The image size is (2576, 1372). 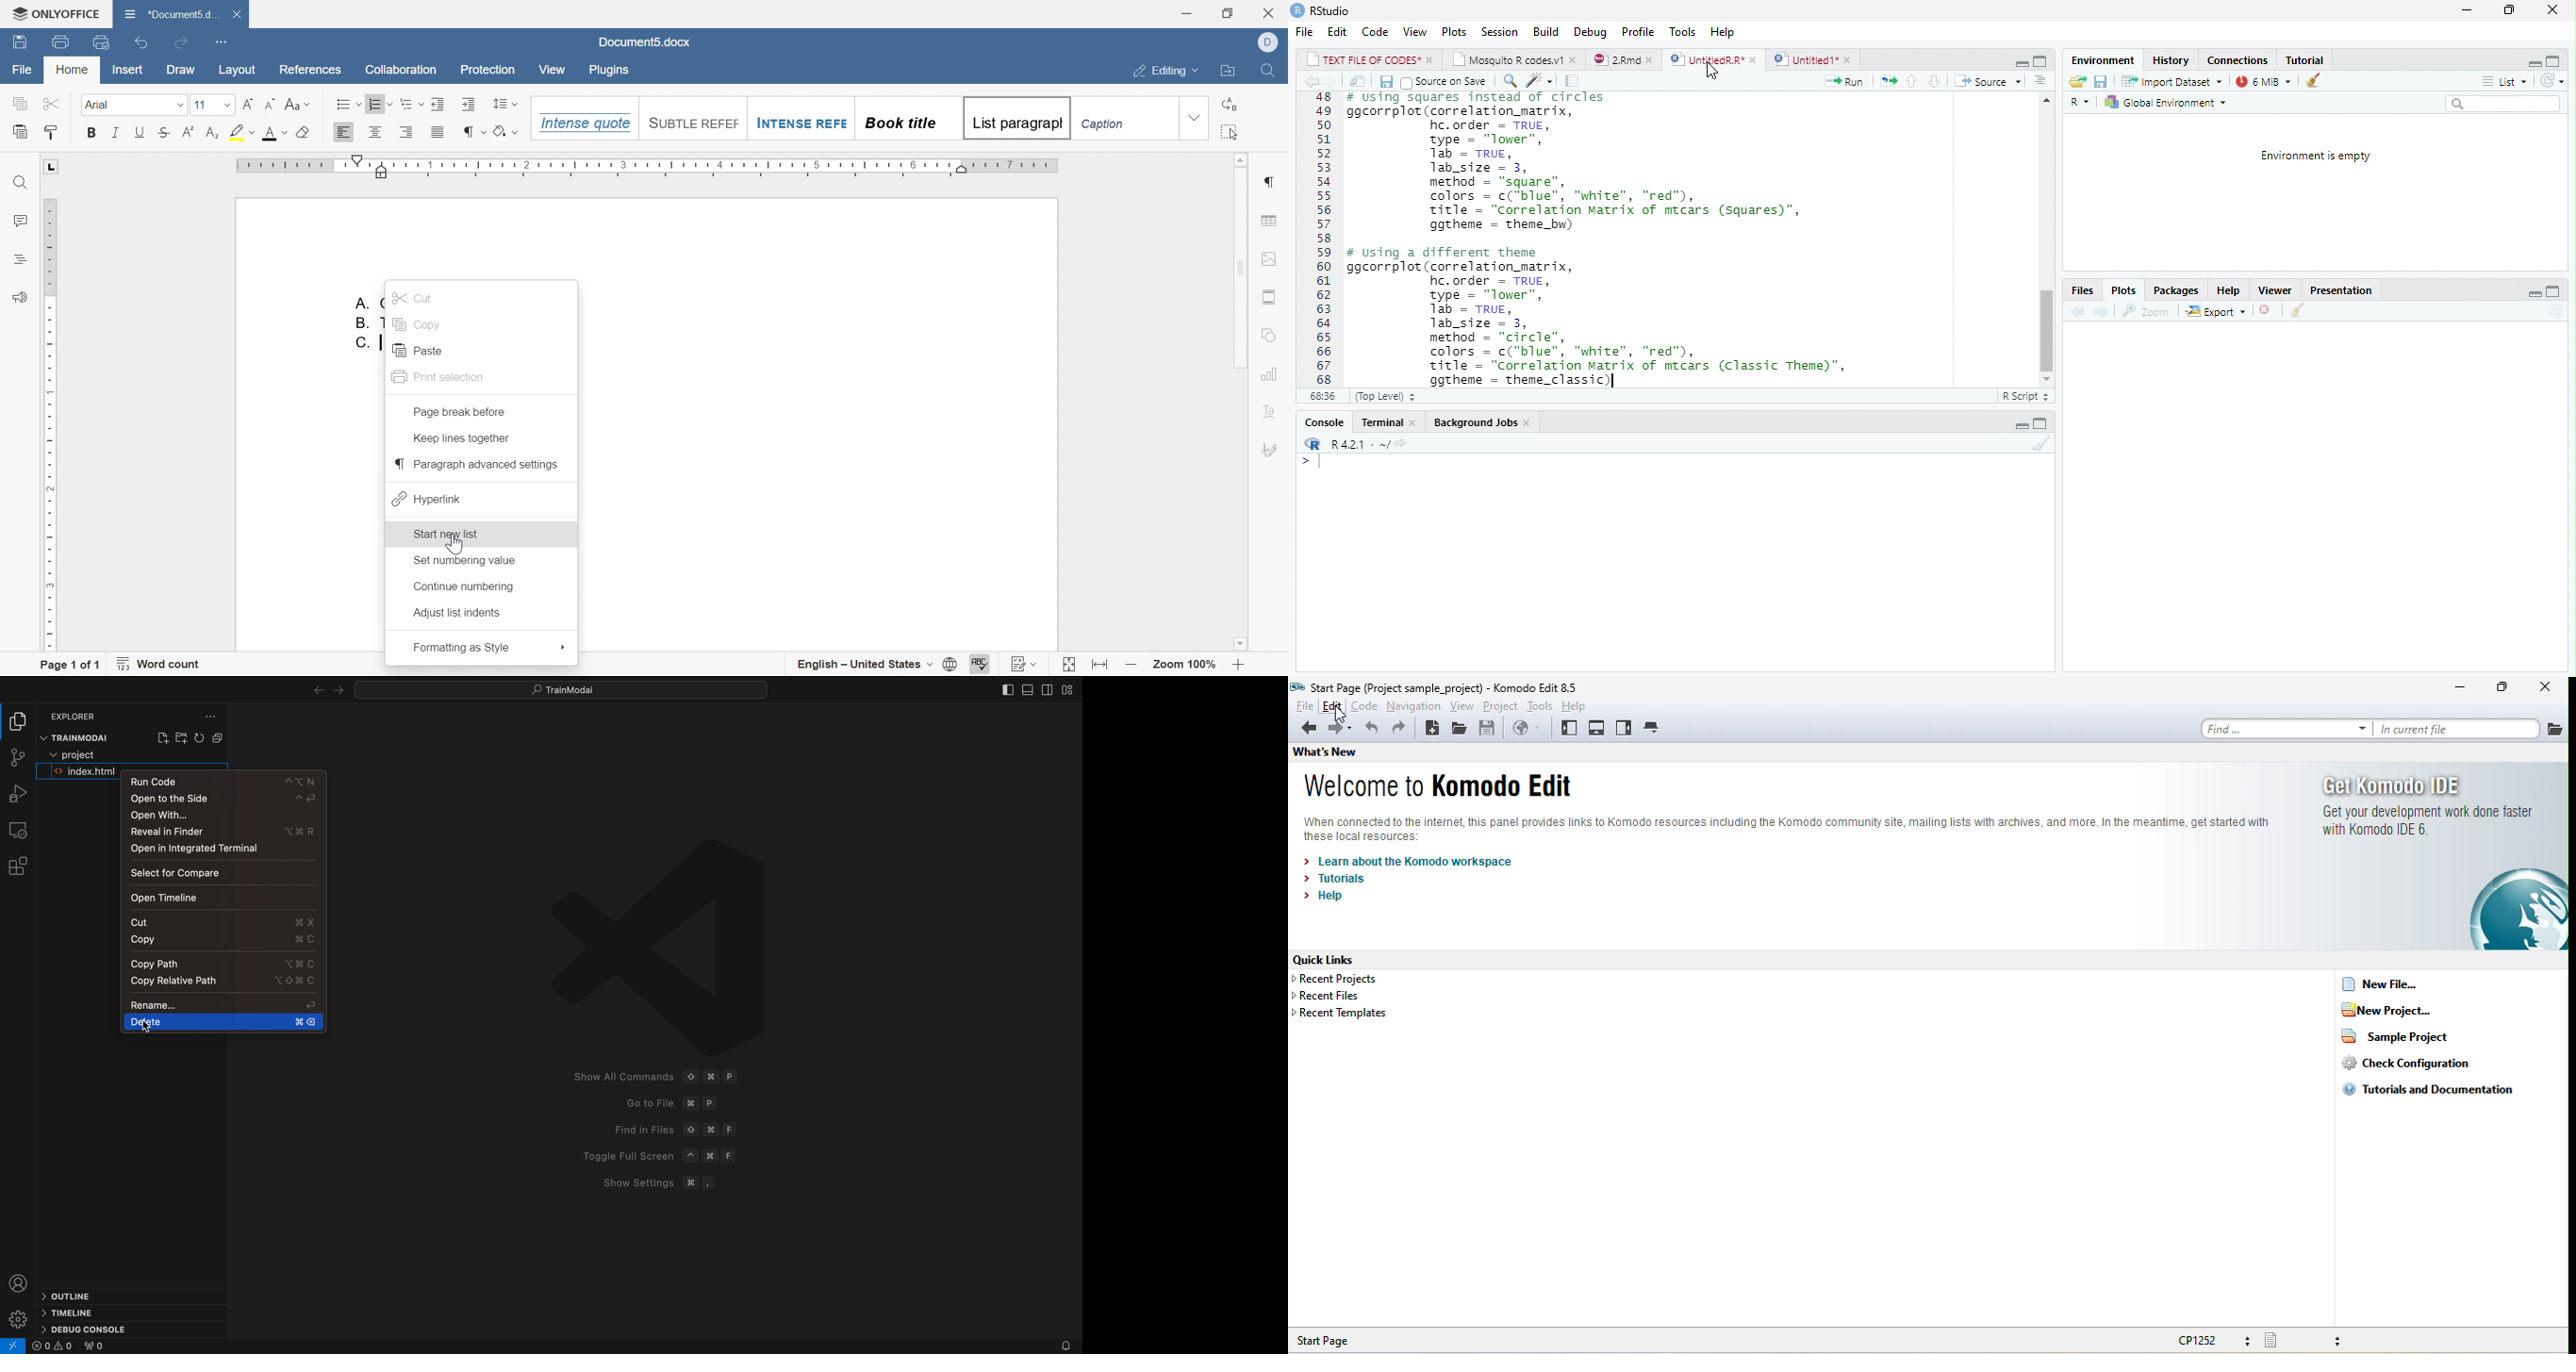 What do you see at coordinates (419, 351) in the screenshot?
I see `paste` at bounding box center [419, 351].